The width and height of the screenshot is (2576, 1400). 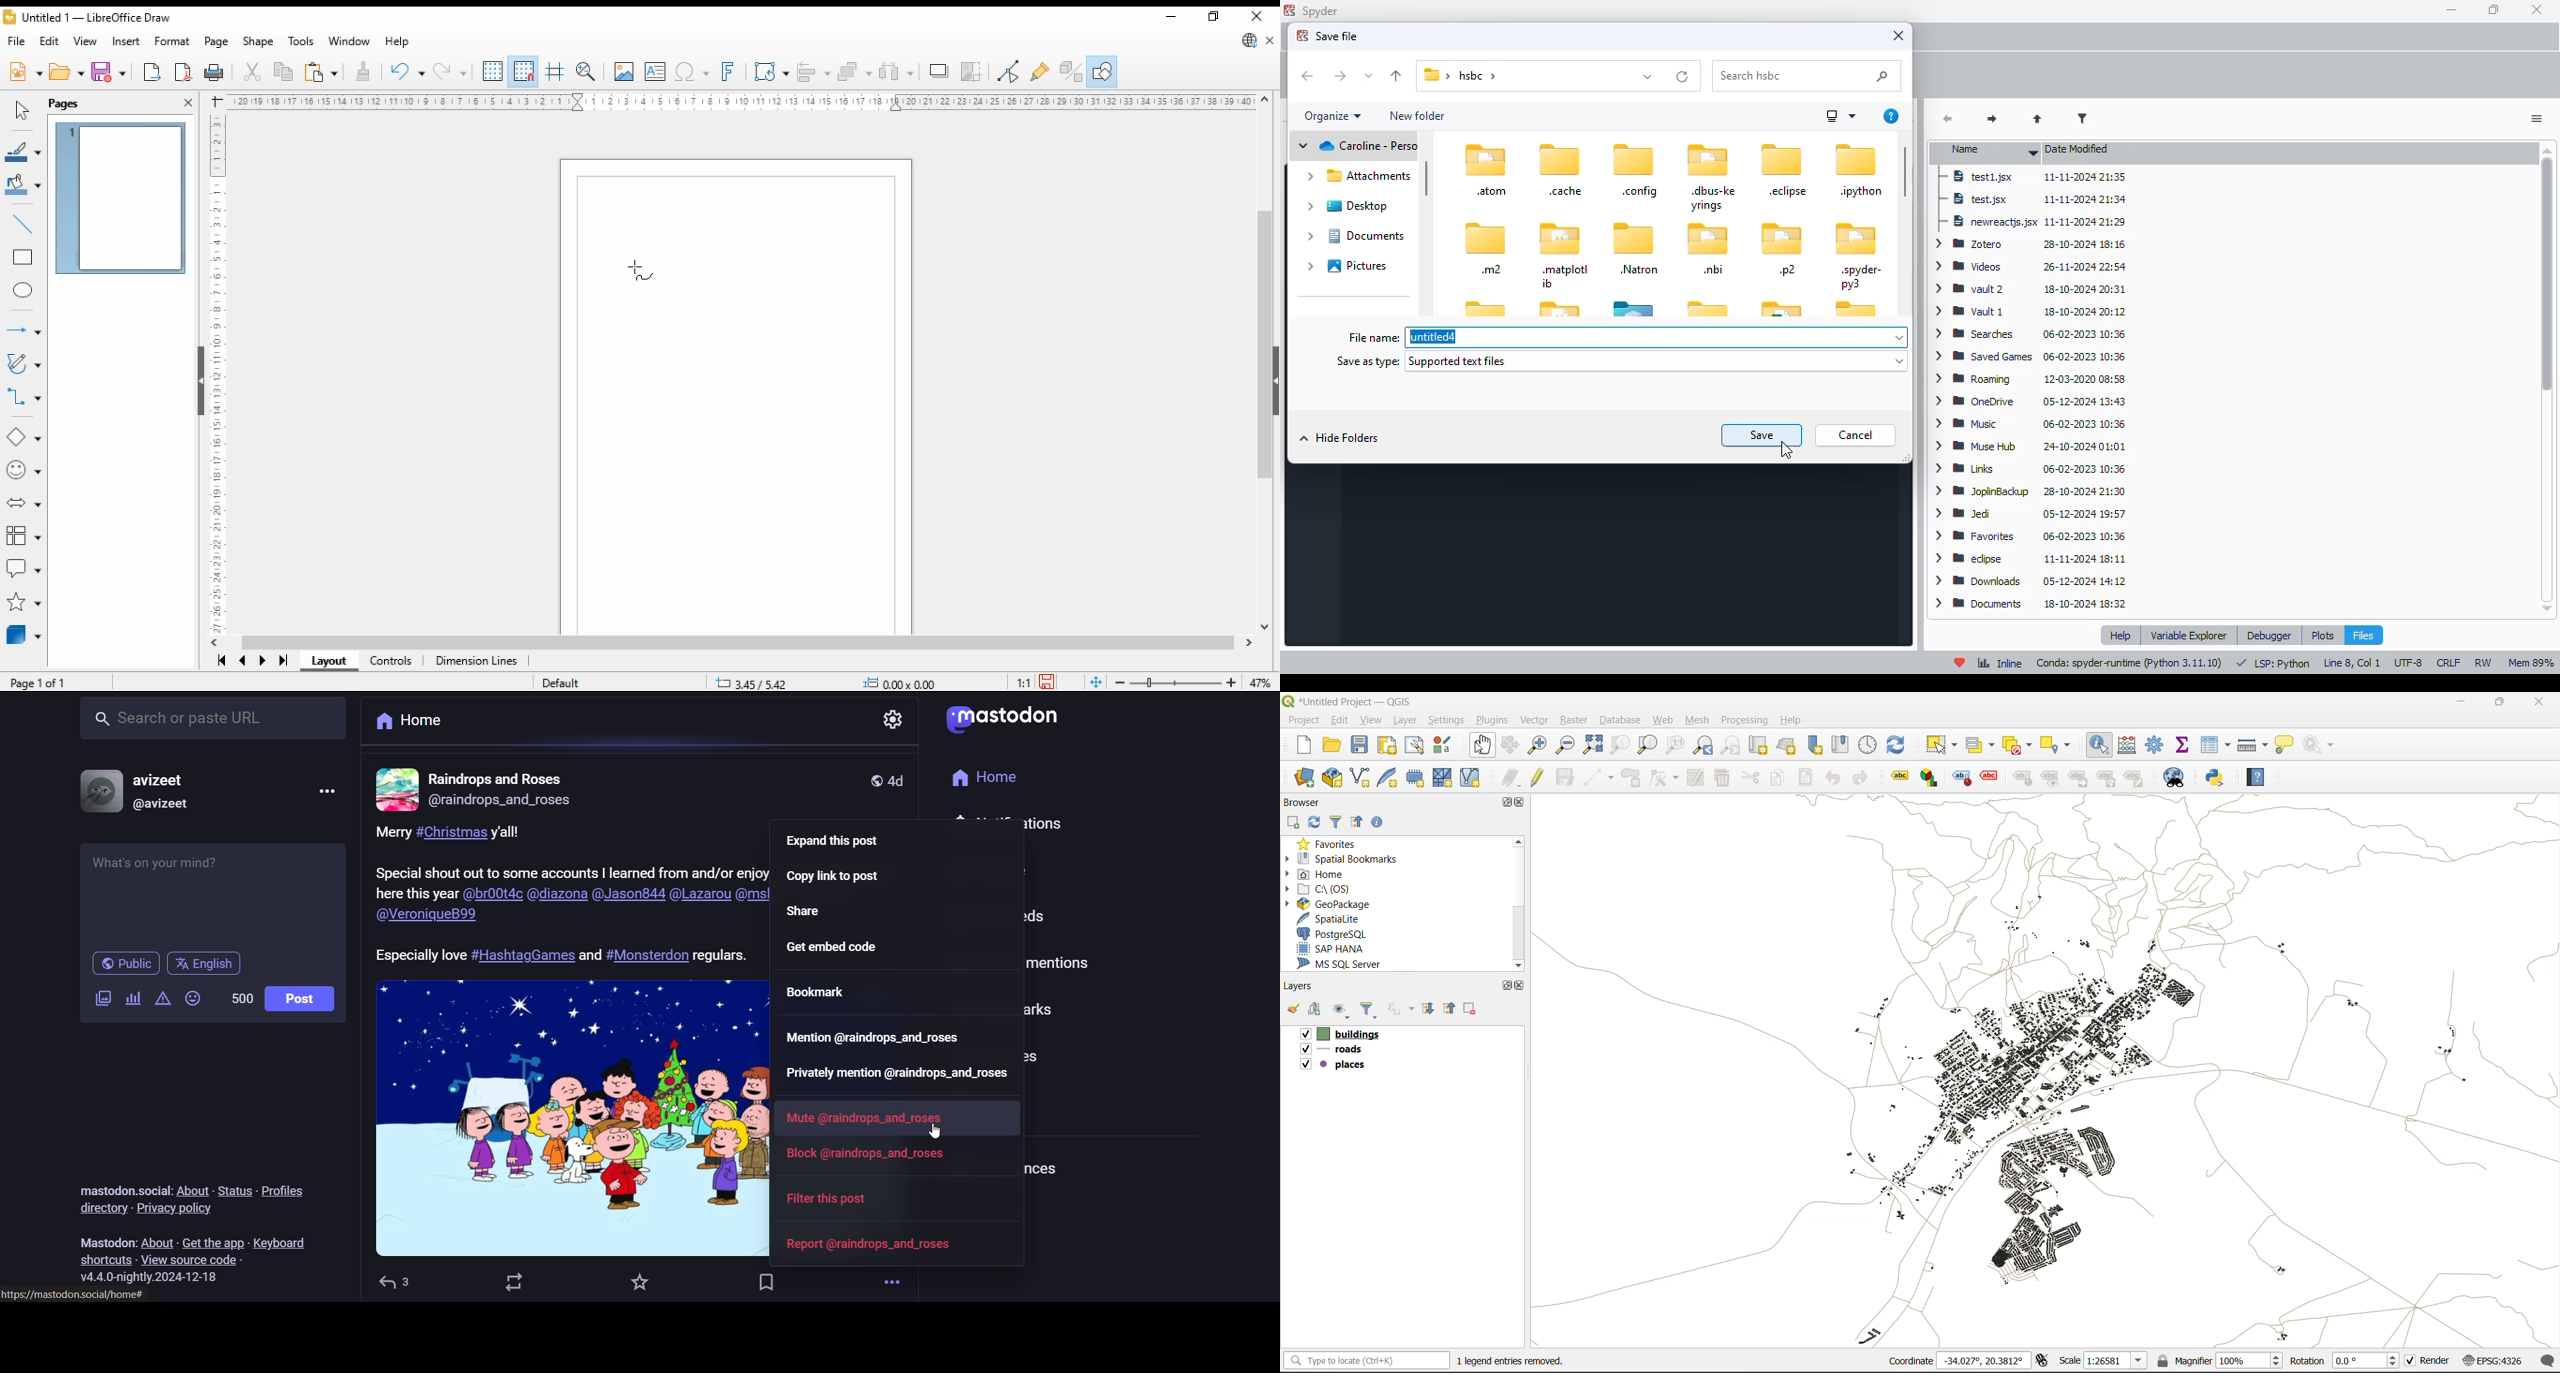 I want to click on page 1 of 1, so click(x=39, y=680).